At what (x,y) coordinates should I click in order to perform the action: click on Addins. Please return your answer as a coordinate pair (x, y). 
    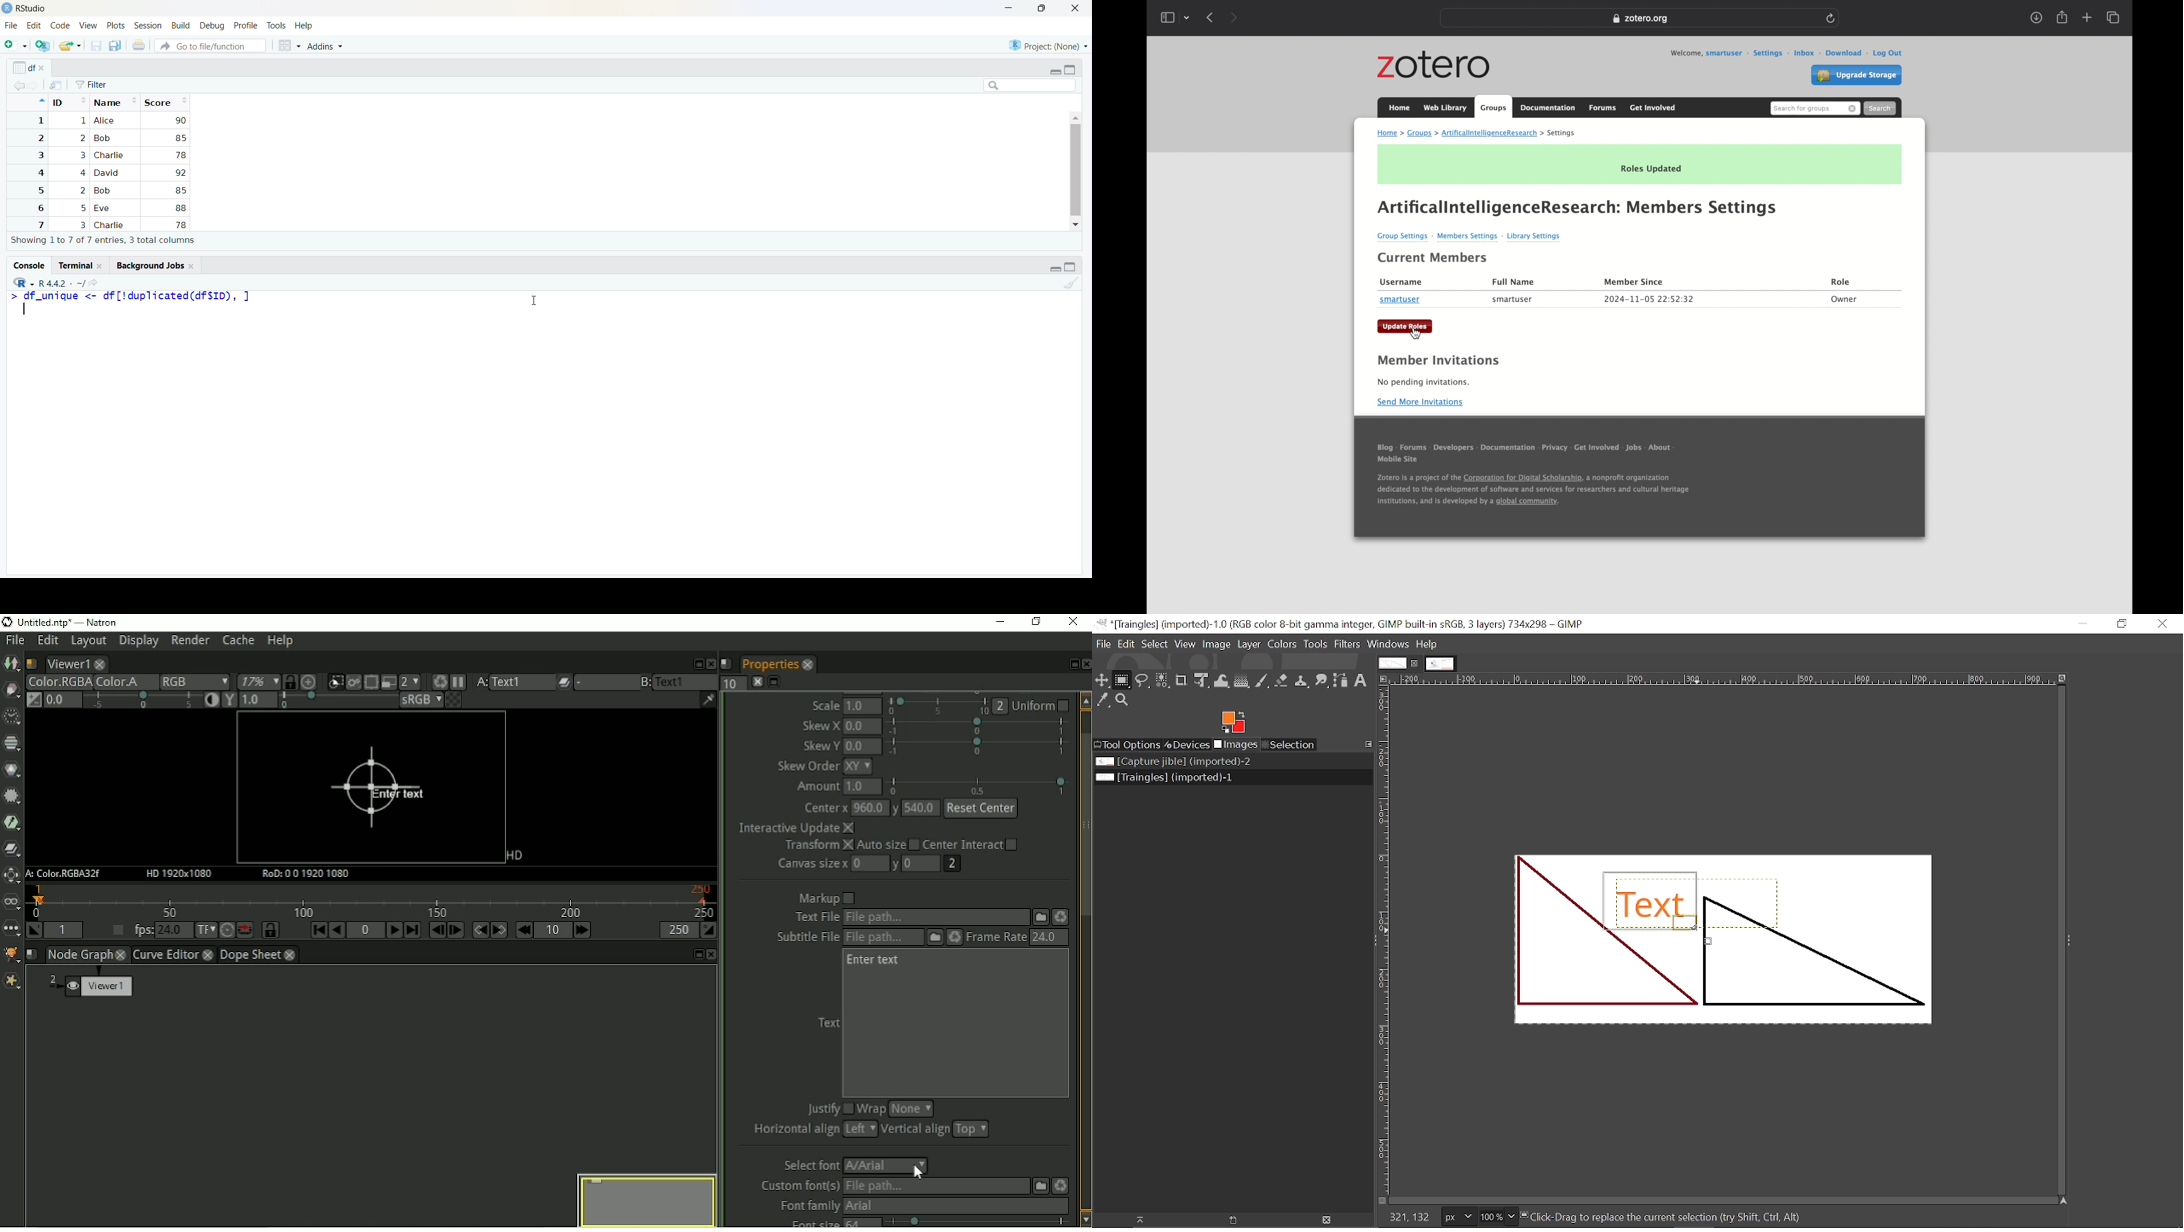
    Looking at the image, I should click on (325, 47).